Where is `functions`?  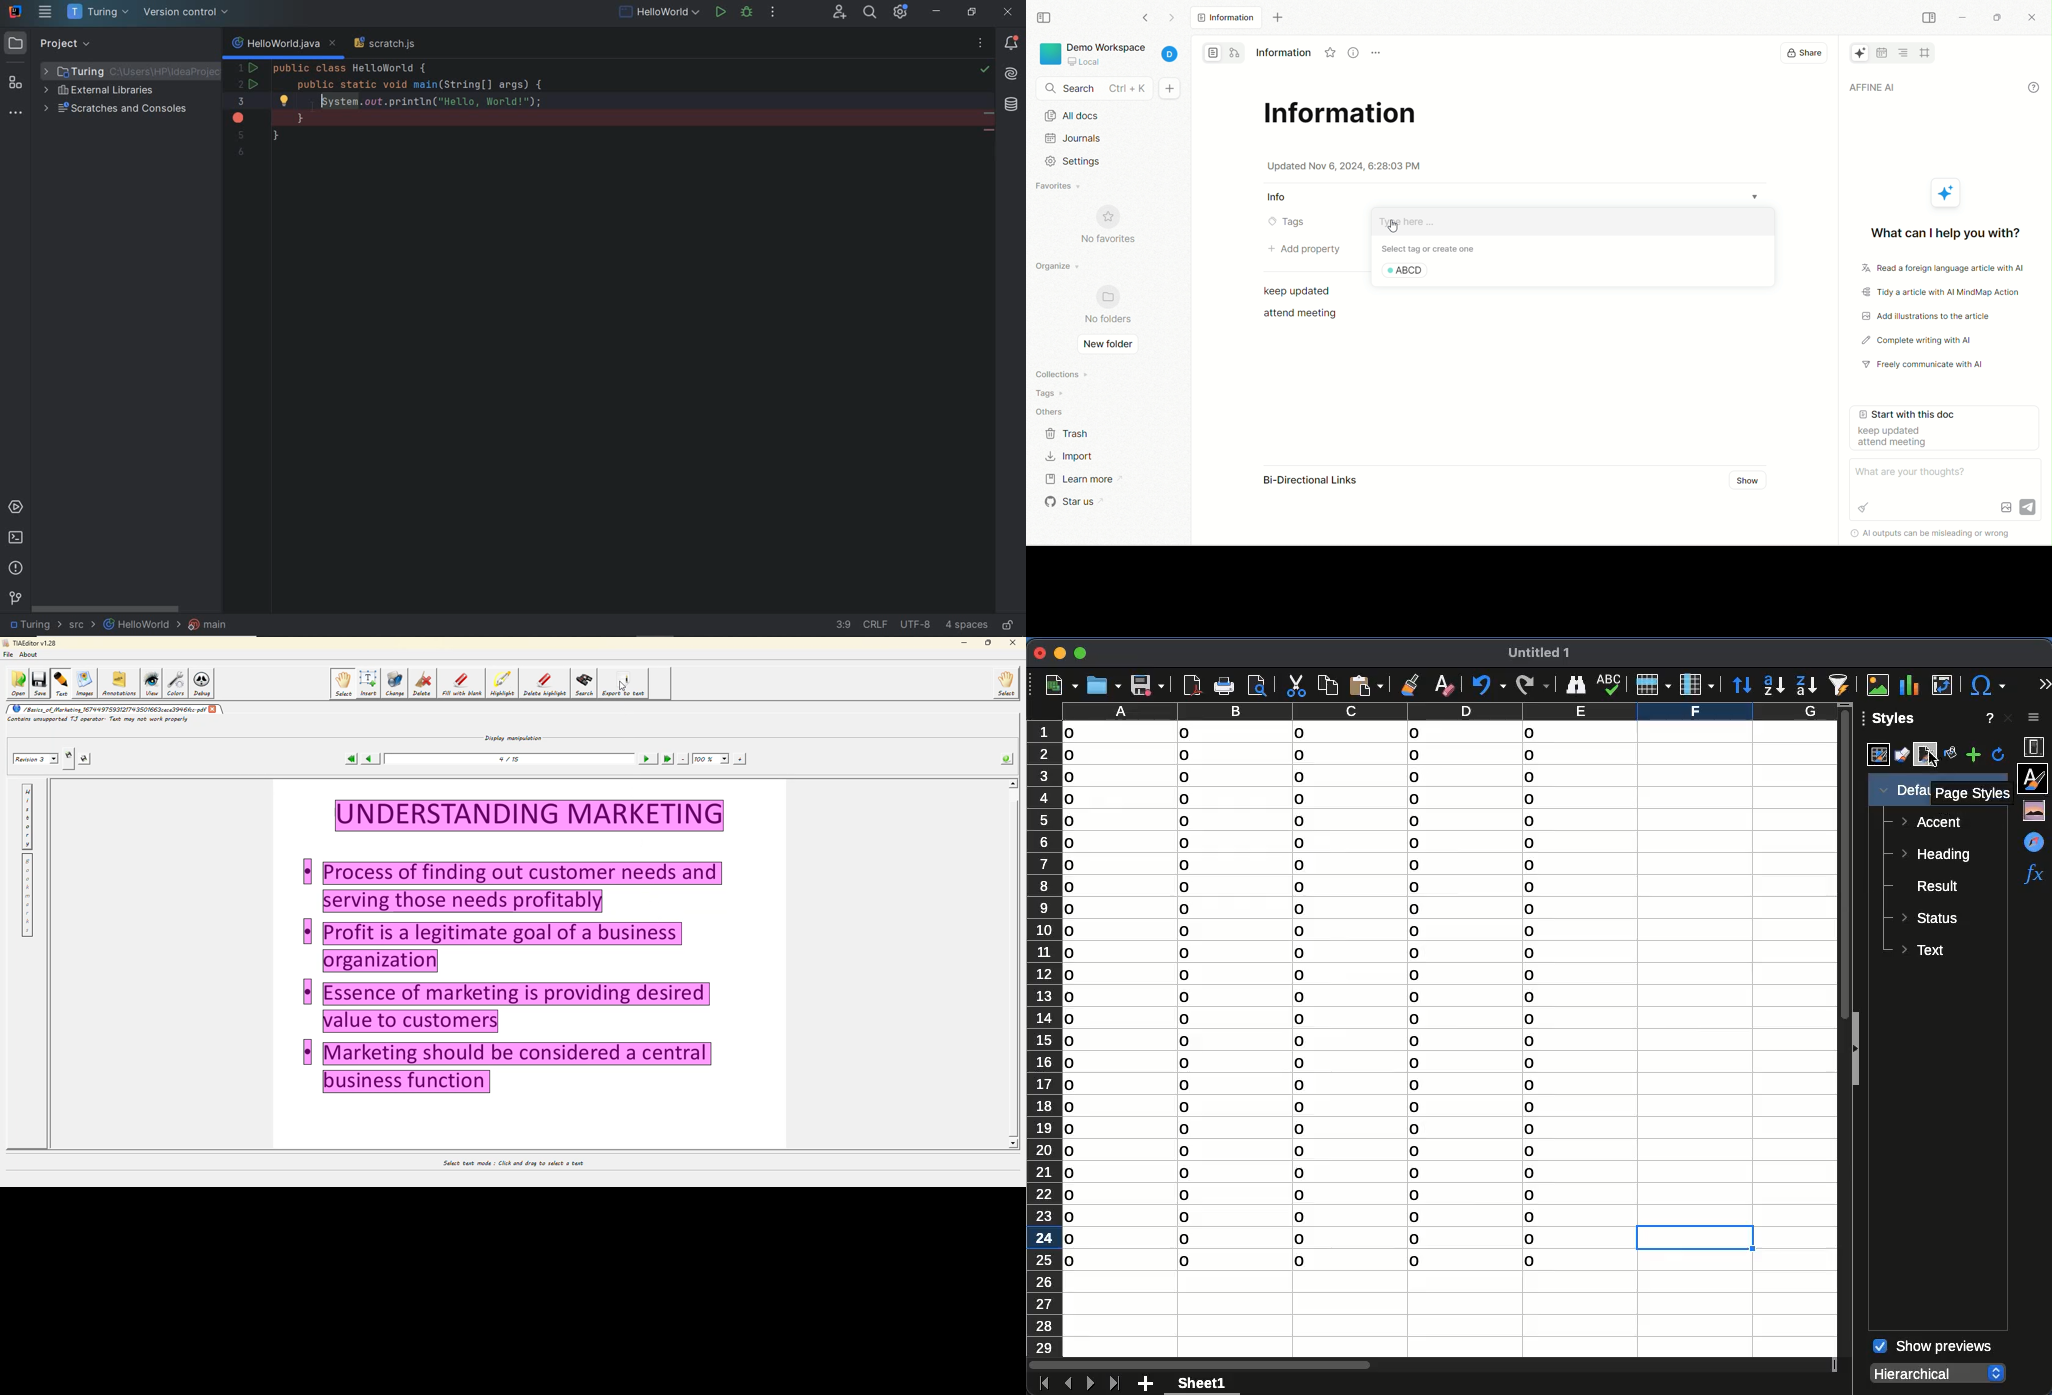 functions is located at coordinates (2033, 876).